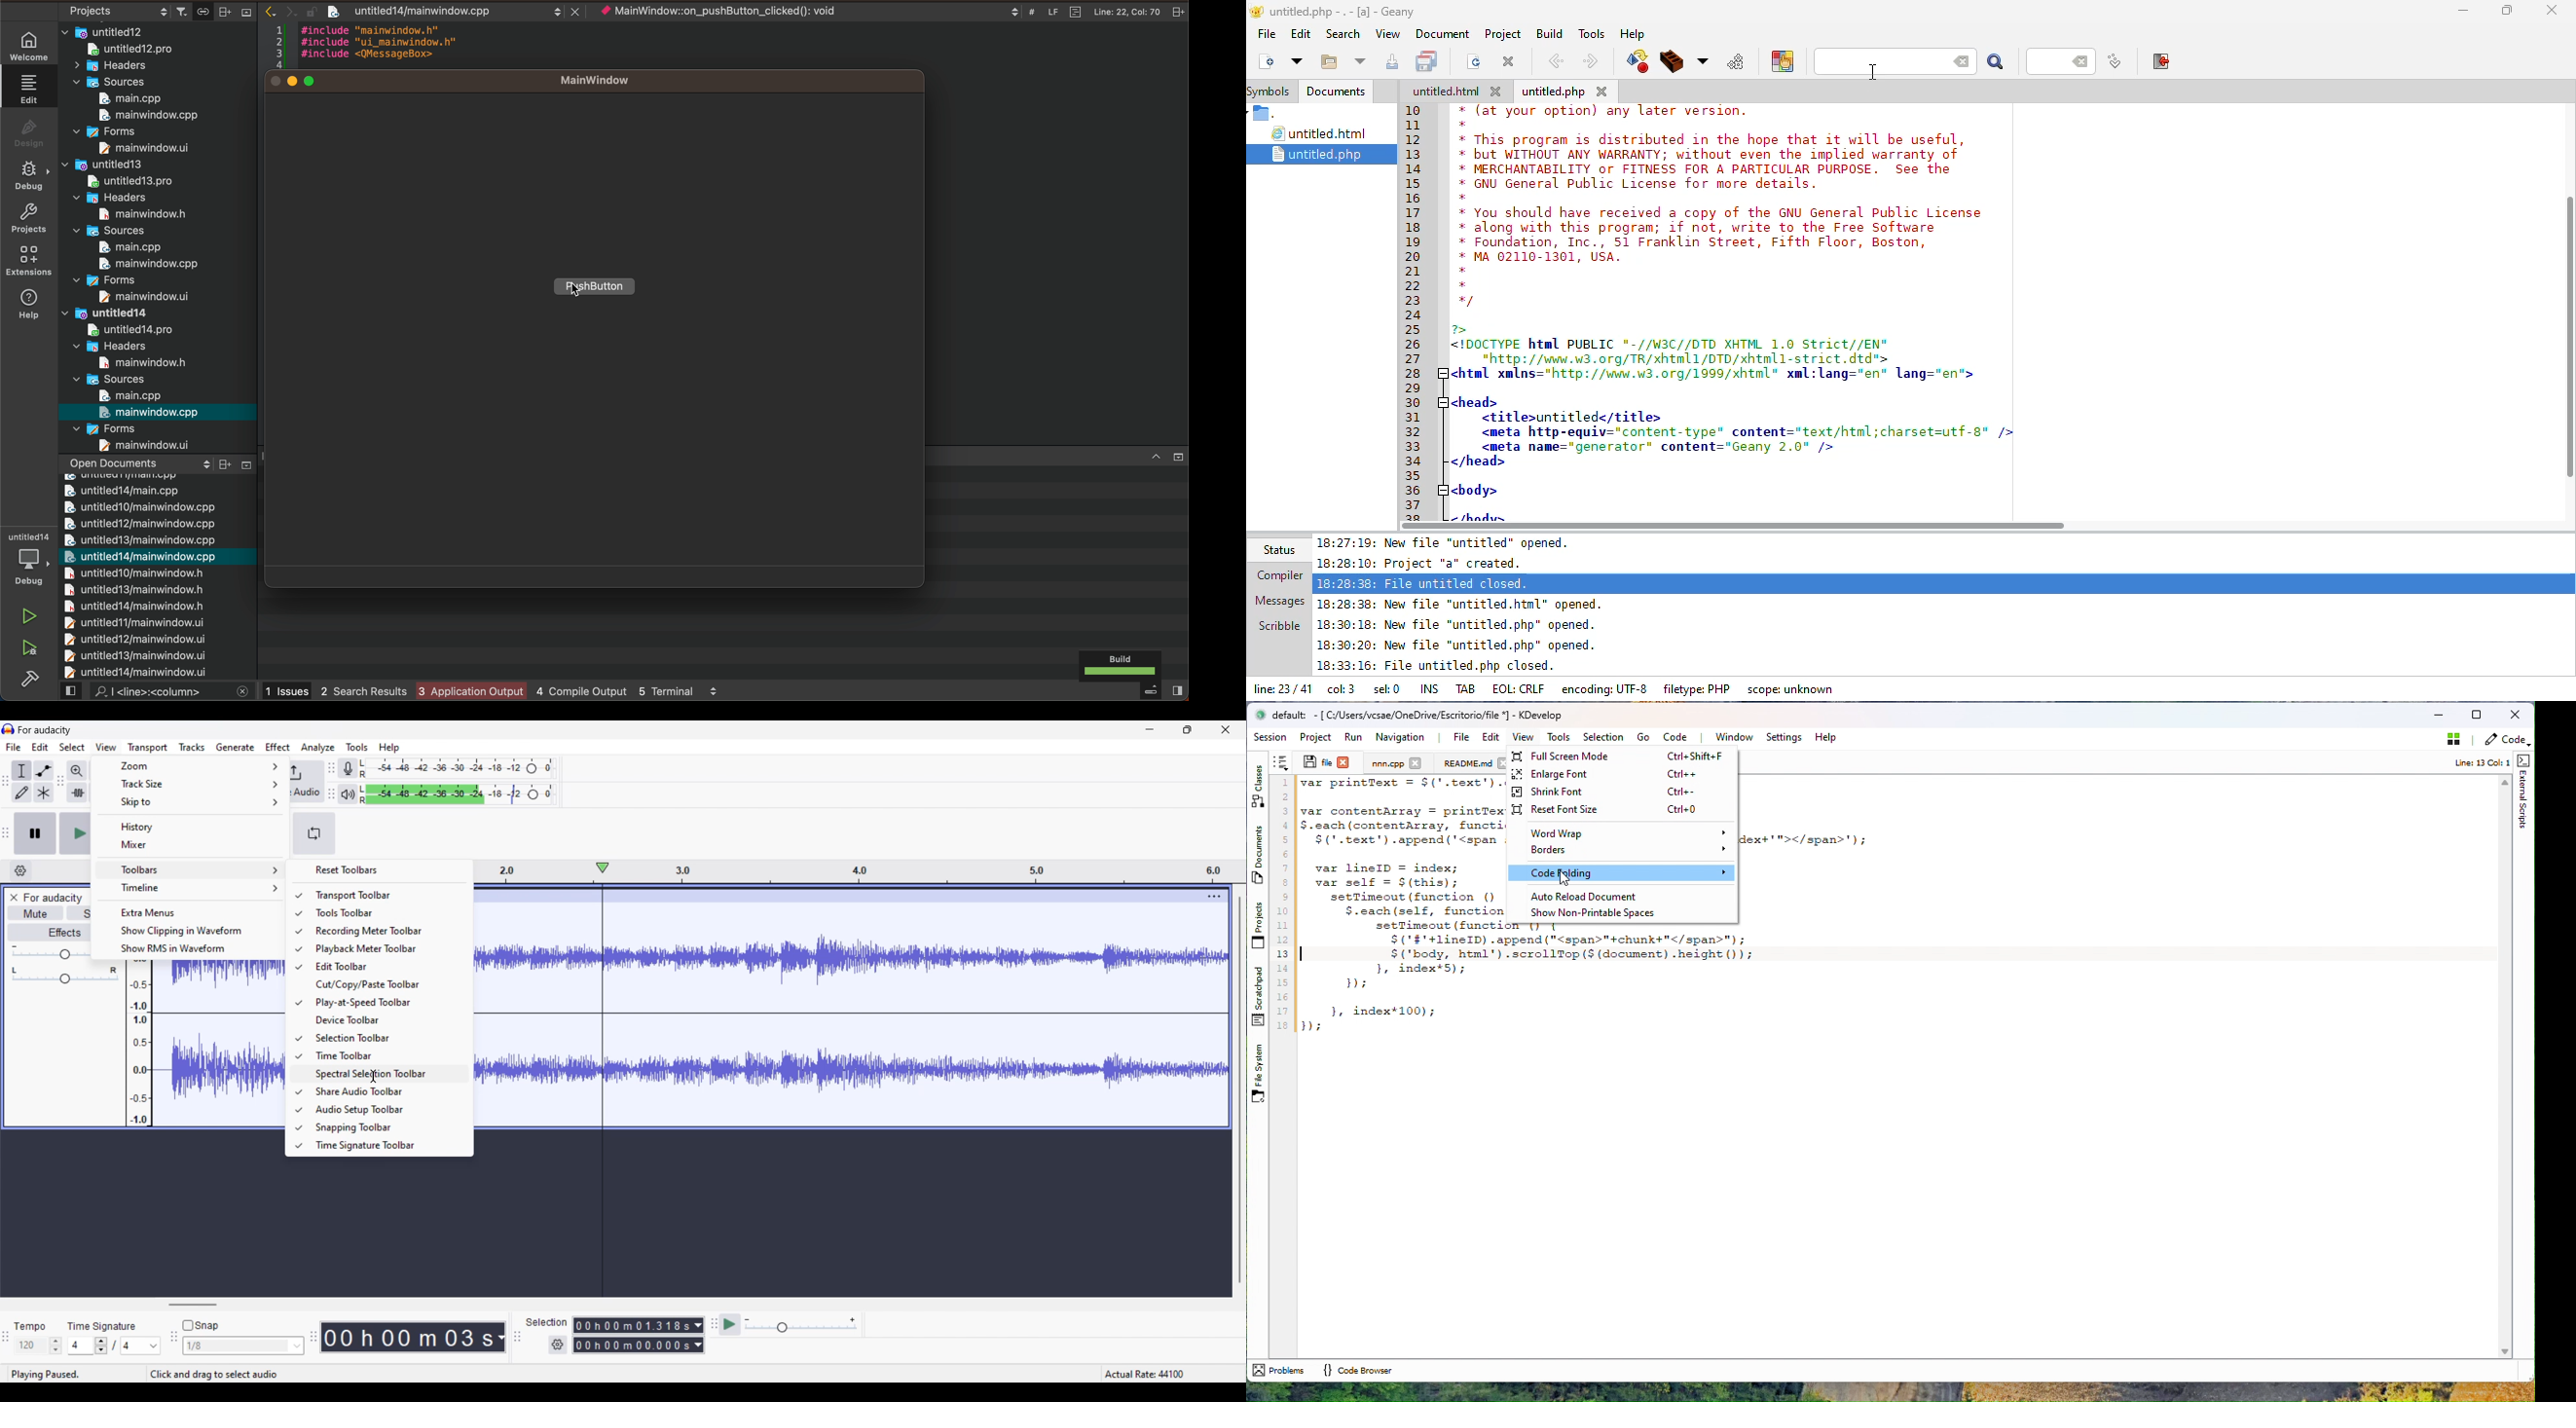 Image resolution: width=2576 pixels, height=1428 pixels. What do you see at coordinates (386, 931) in the screenshot?
I see `Recording meter toolbar ` at bounding box center [386, 931].